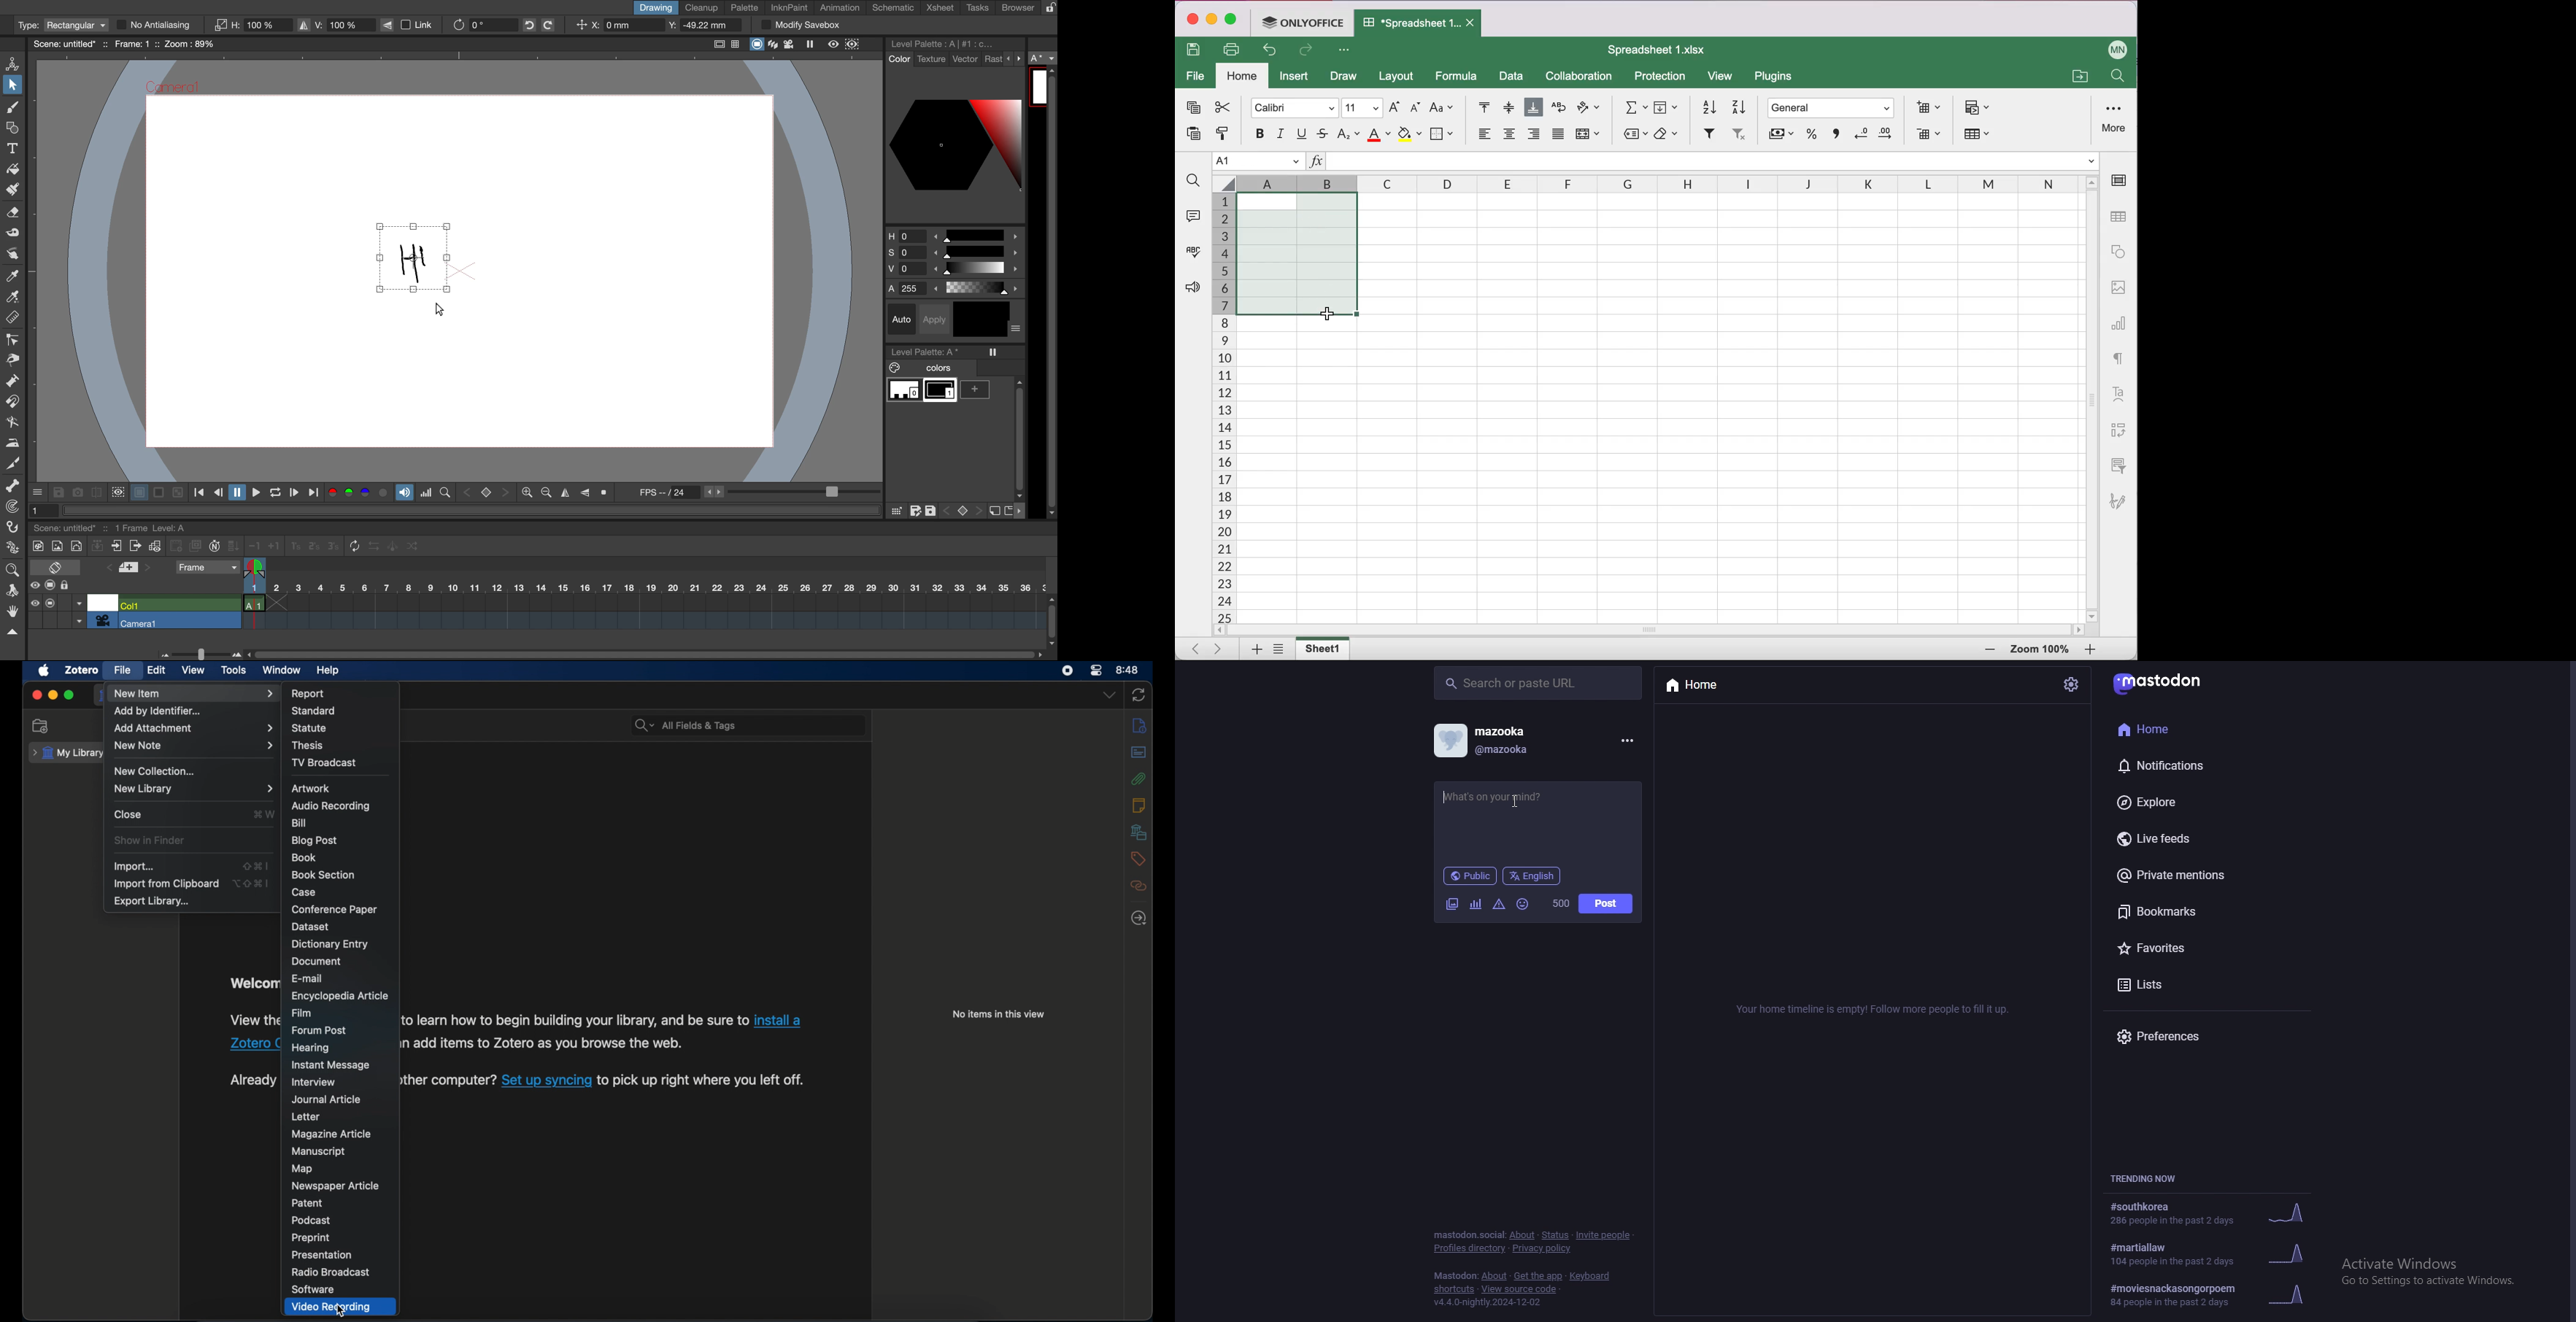 The image size is (2576, 1344). What do you see at coordinates (1738, 137) in the screenshot?
I see `remove filter` at bounding box center [1738, 137].